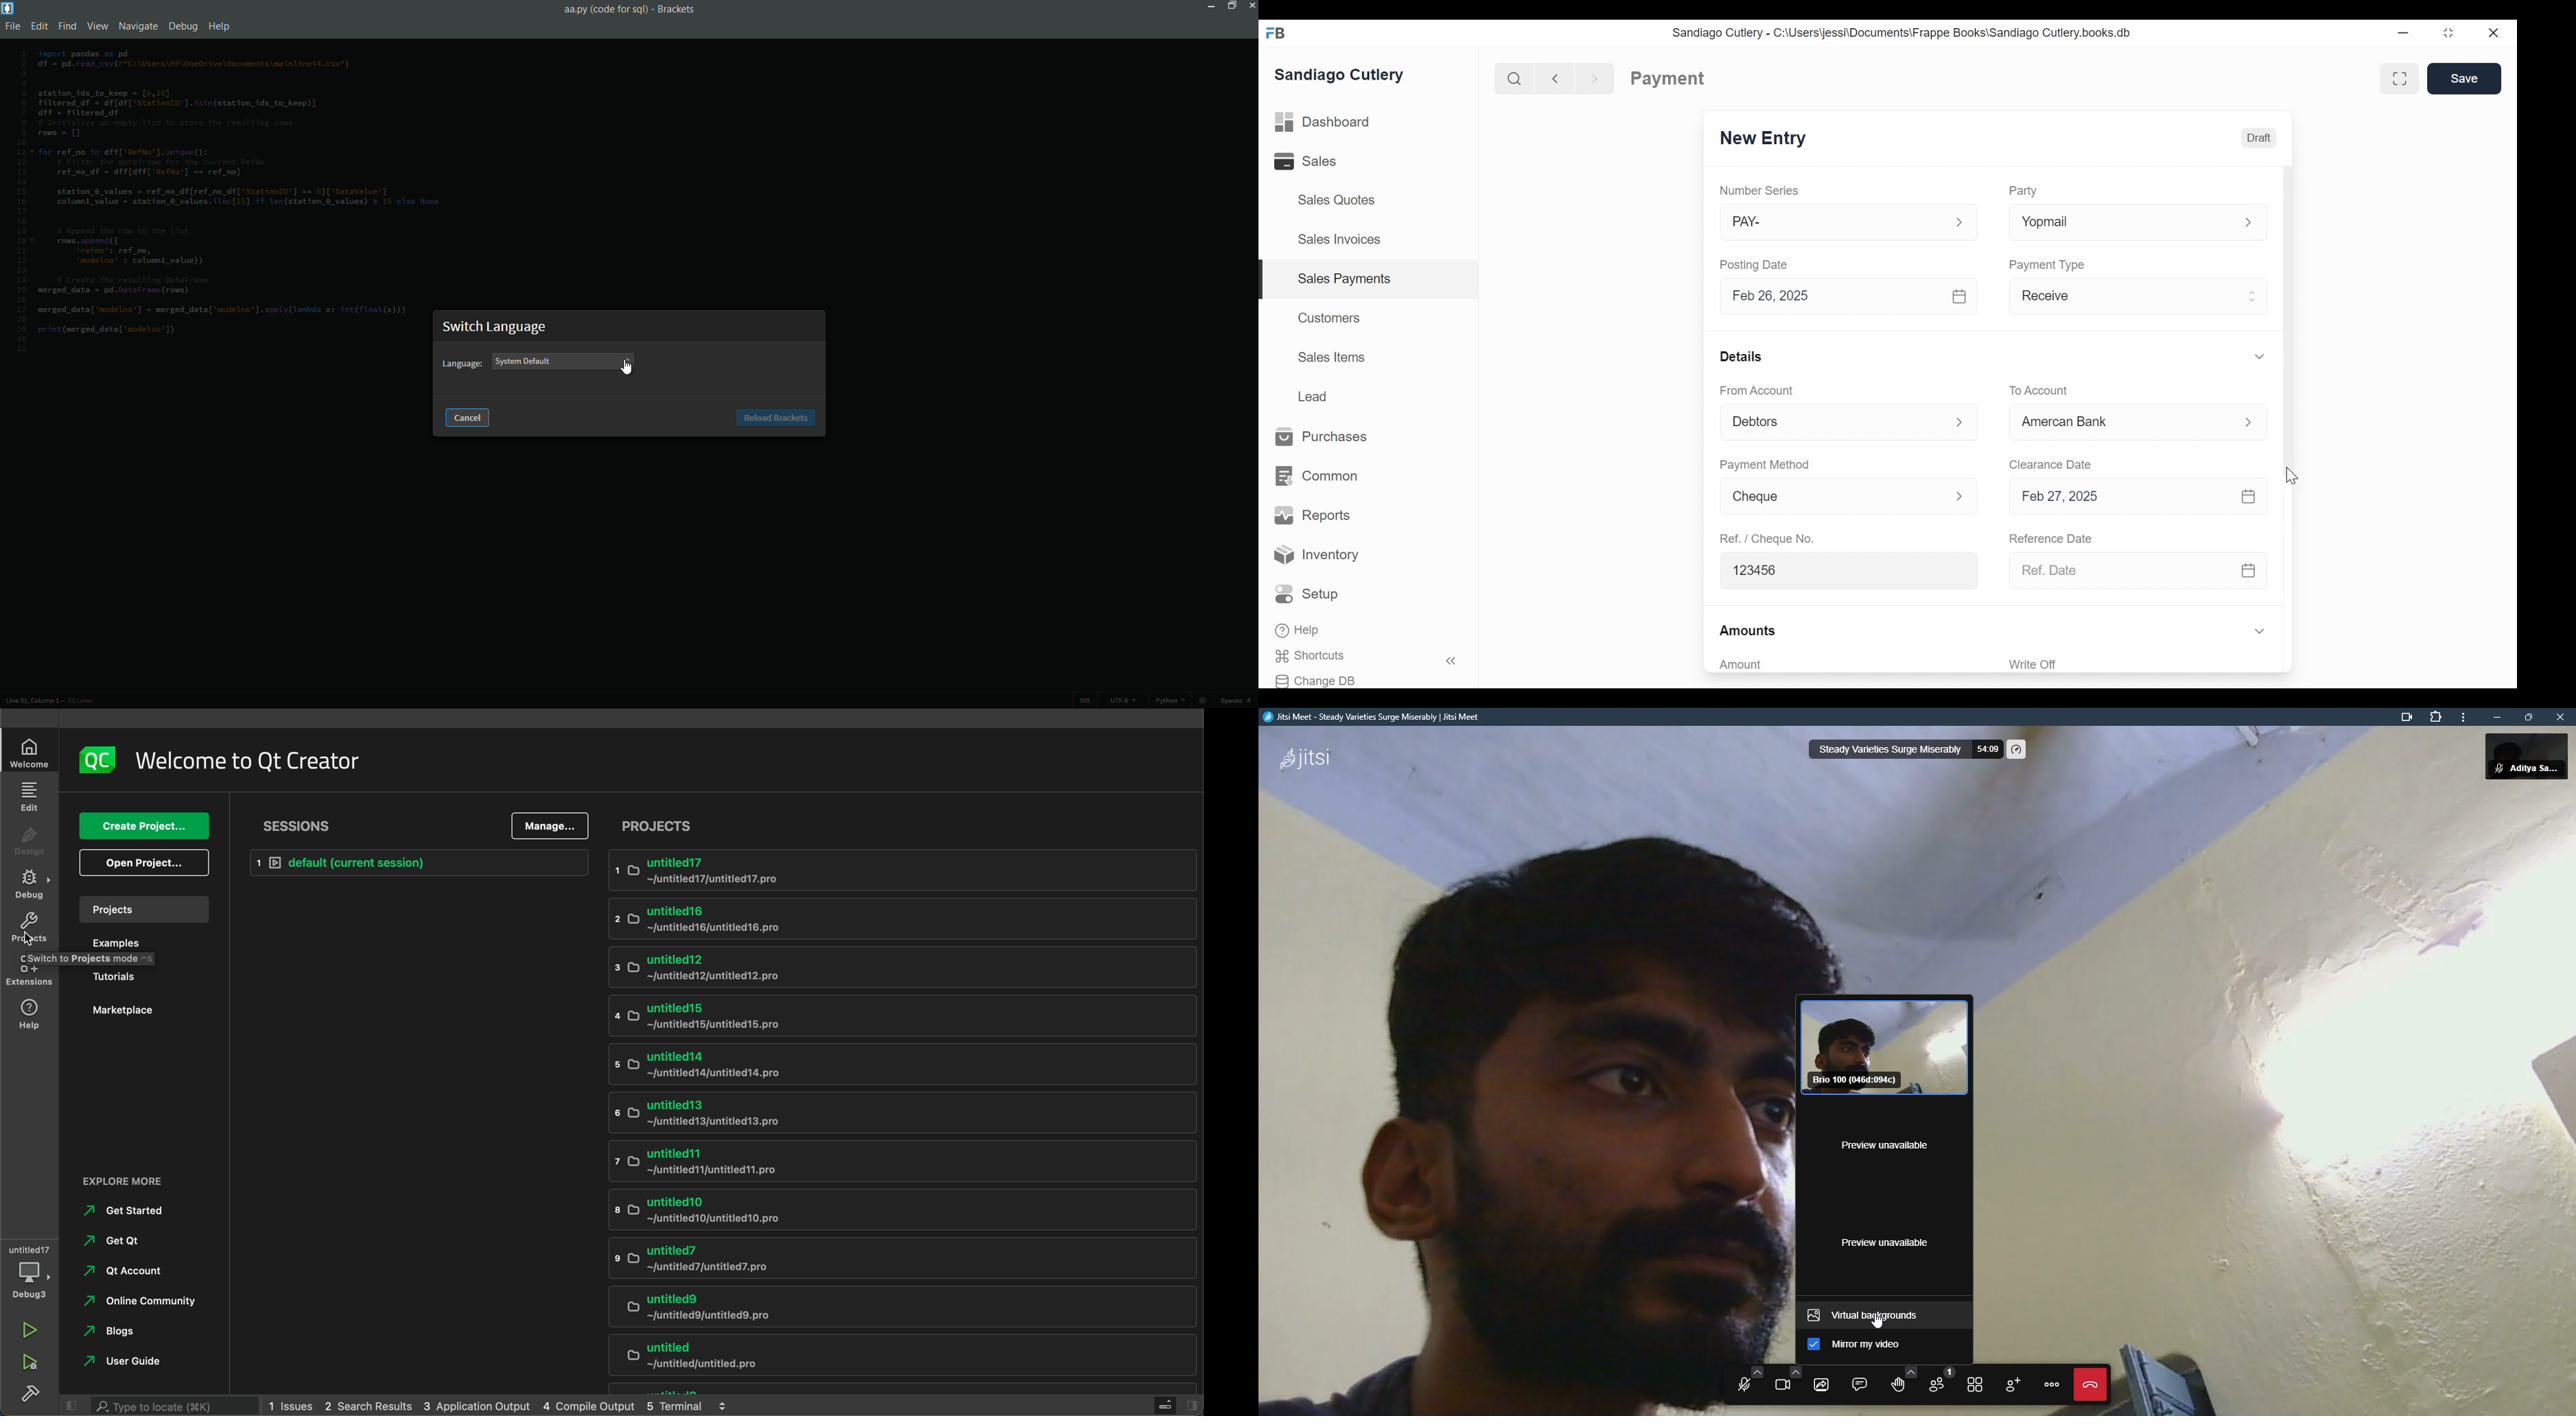 This screenshot has height=1428, width=2576. Describe the element at coordinates (8, 8) in the screenshot. I see `app icon` at that location.